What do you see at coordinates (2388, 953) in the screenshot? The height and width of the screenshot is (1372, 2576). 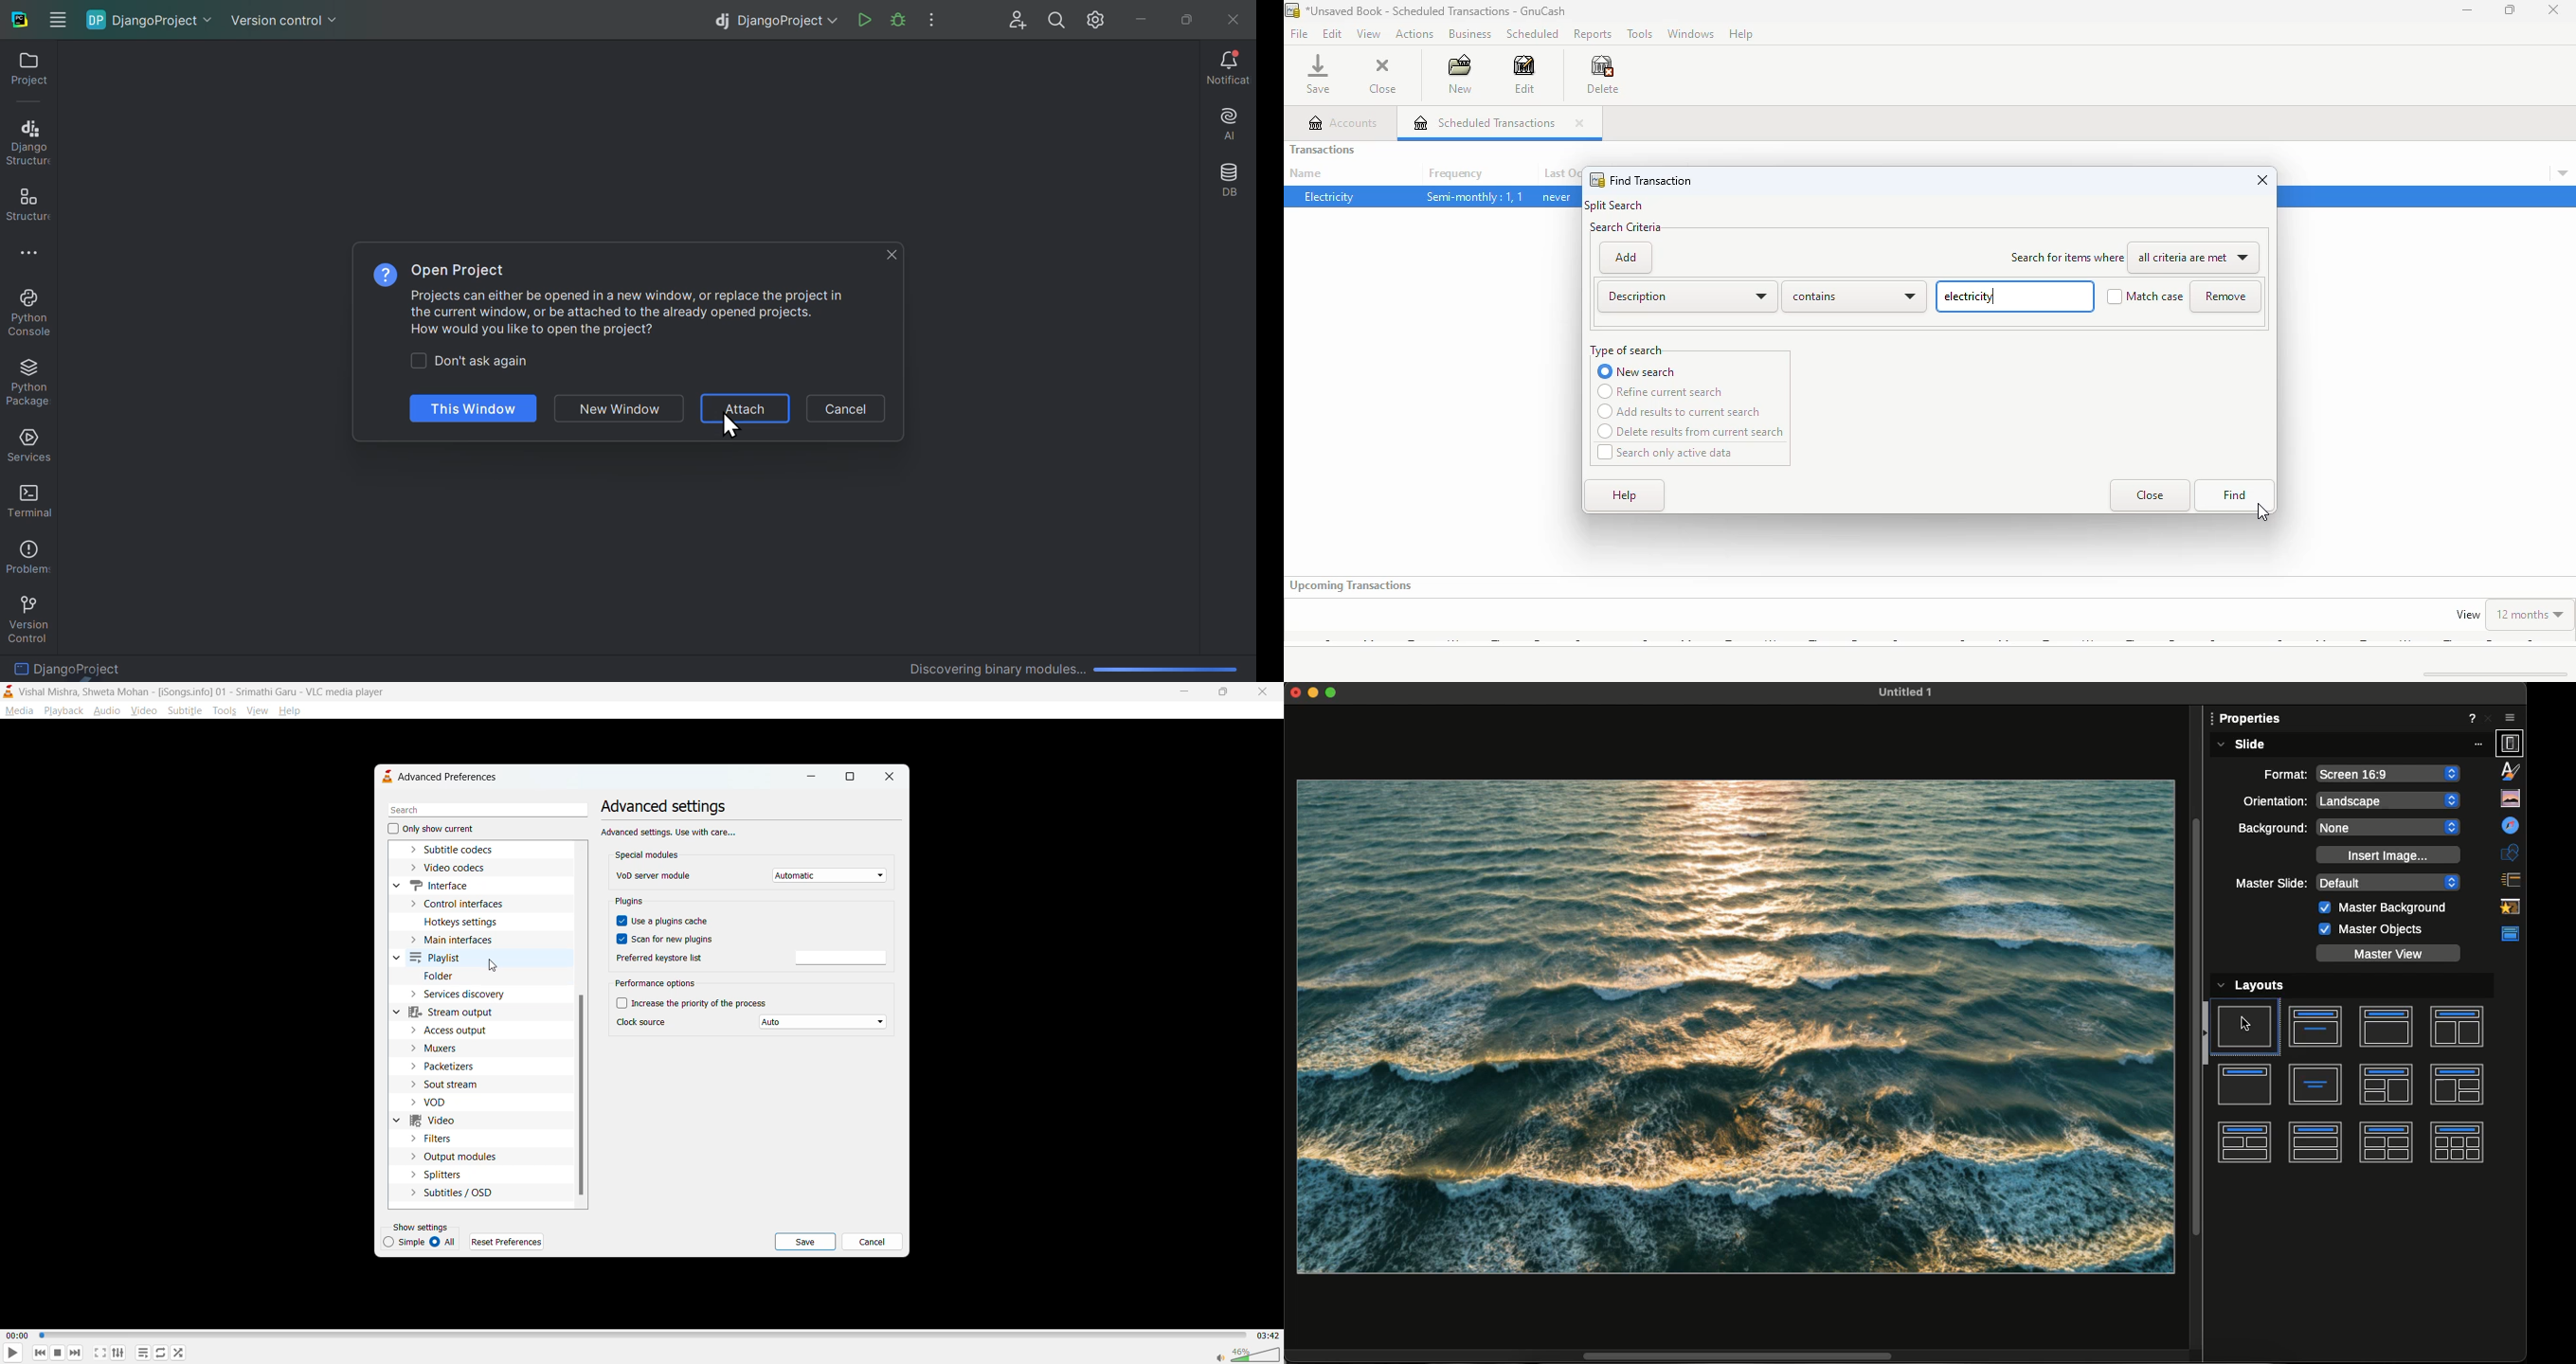 I see `Master view` at bounding box center [2388, 953].